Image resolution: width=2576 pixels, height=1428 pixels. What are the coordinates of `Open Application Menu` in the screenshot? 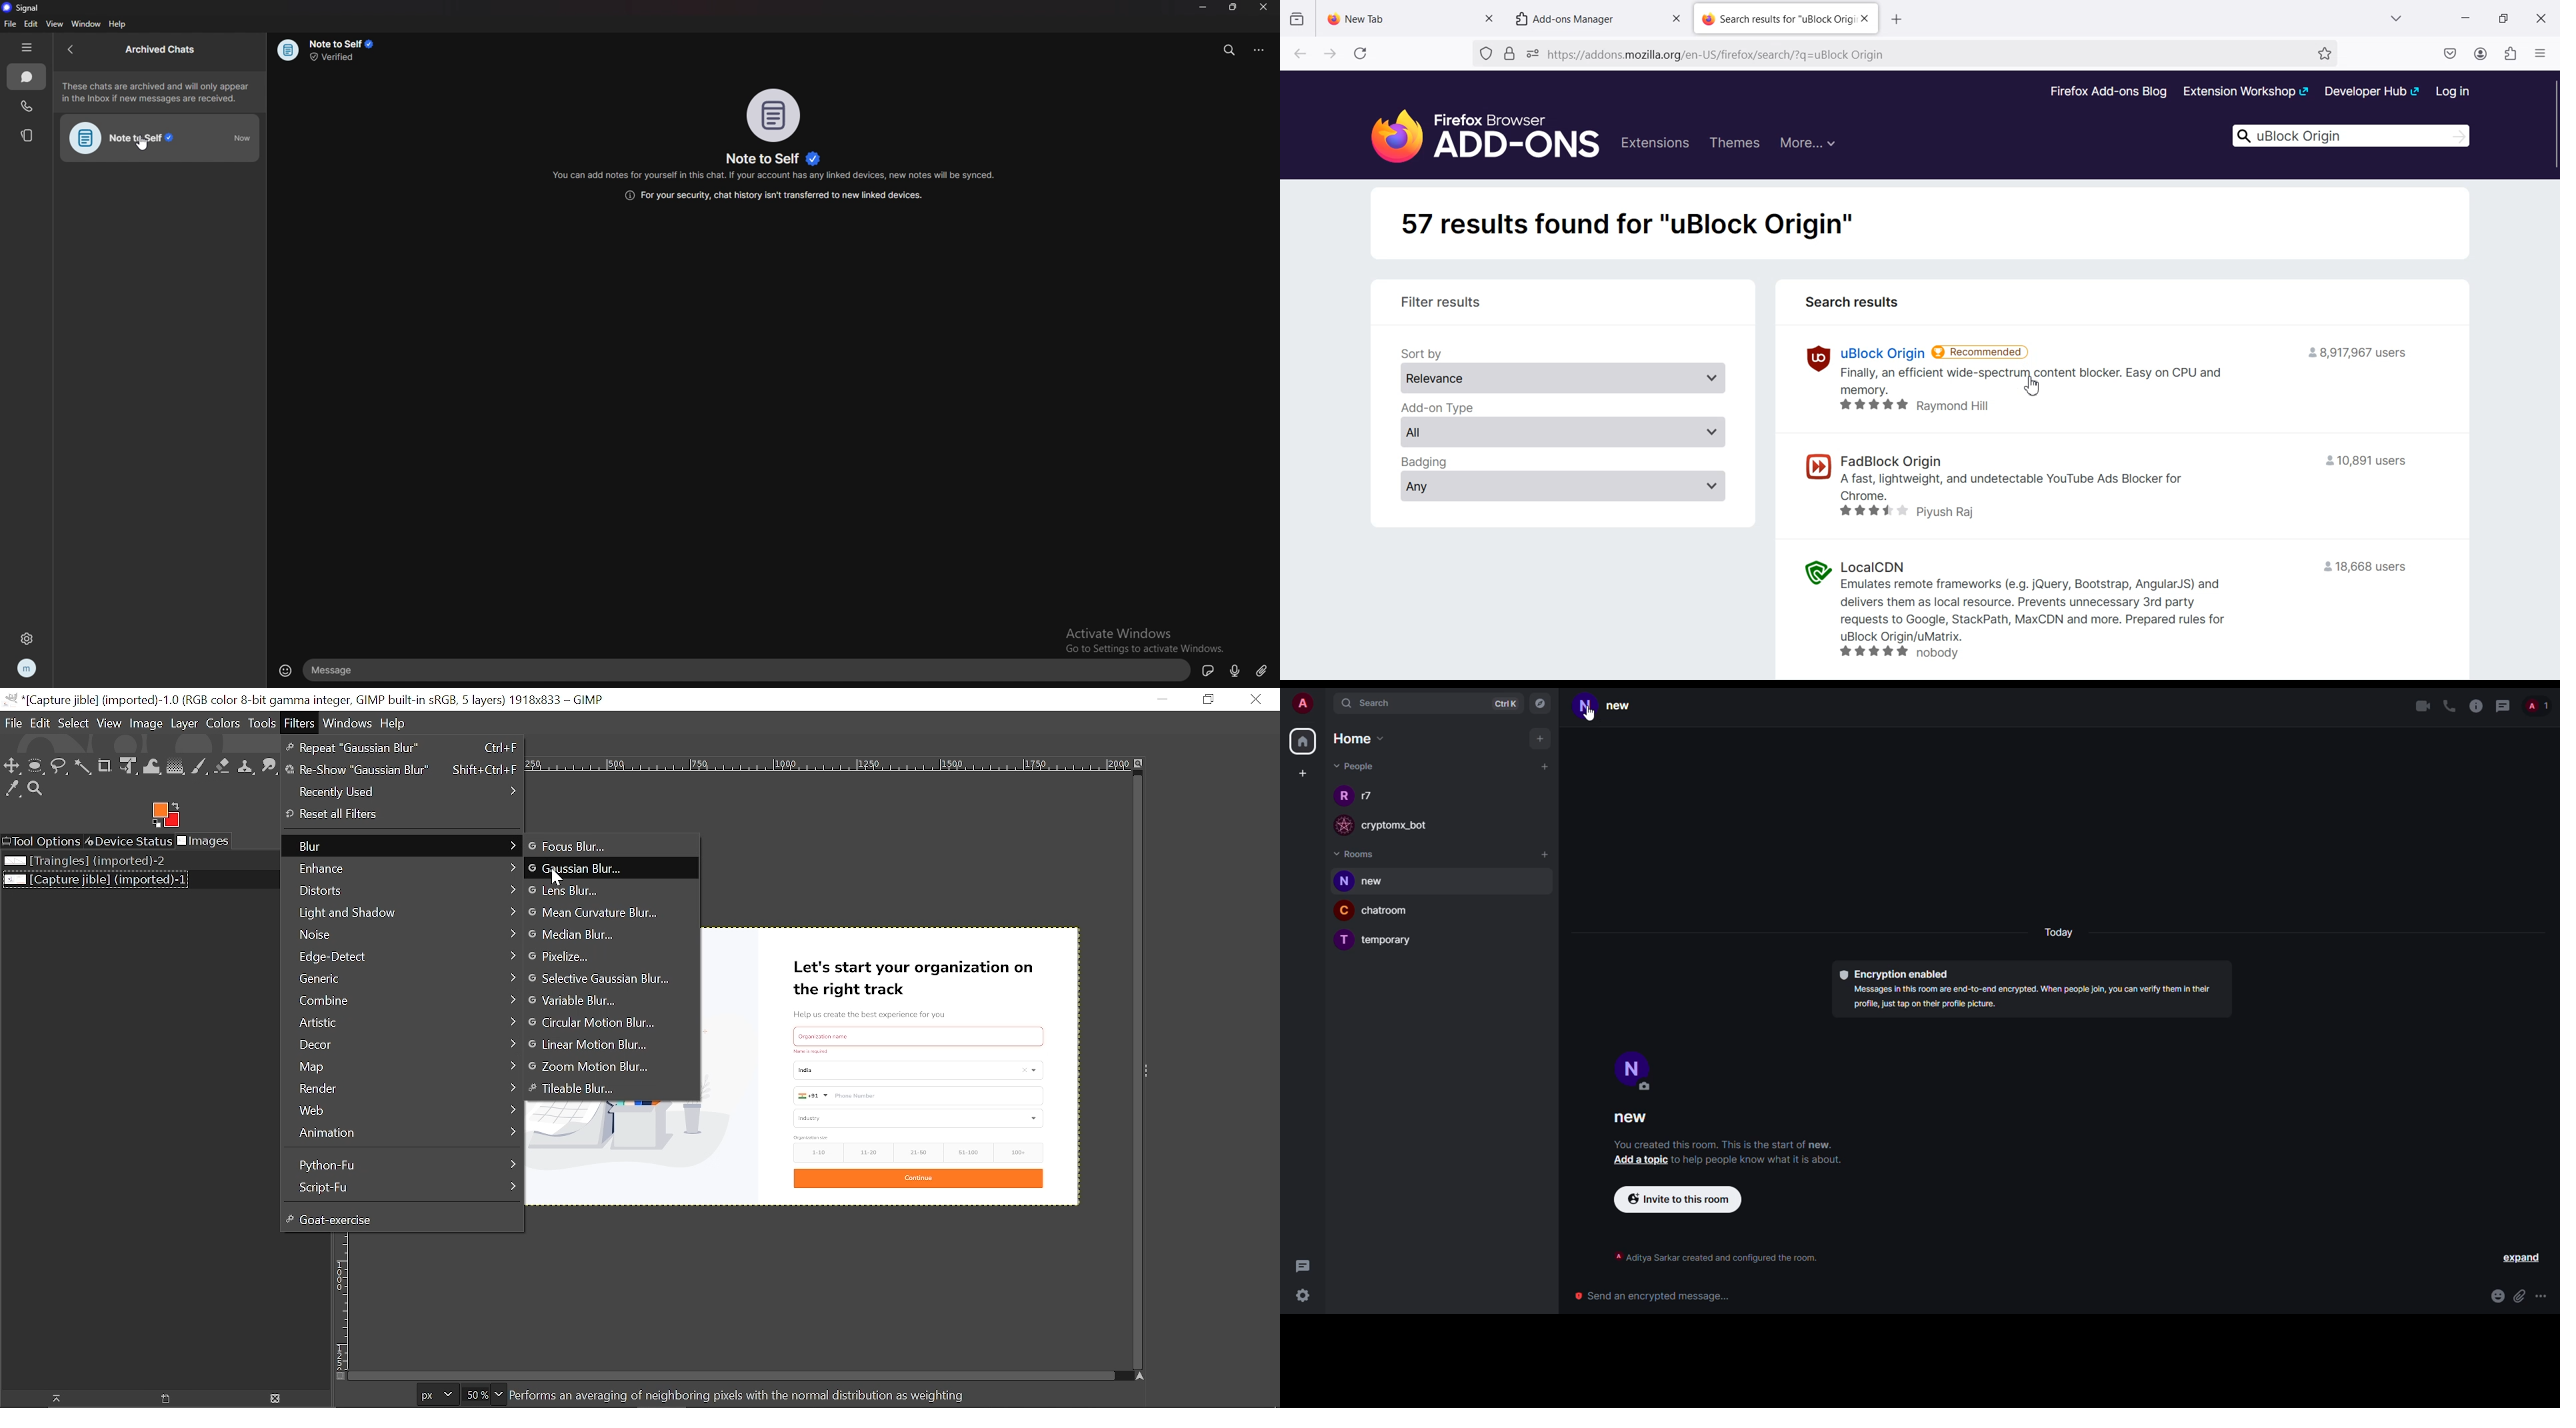 It's located at (2541, 50).